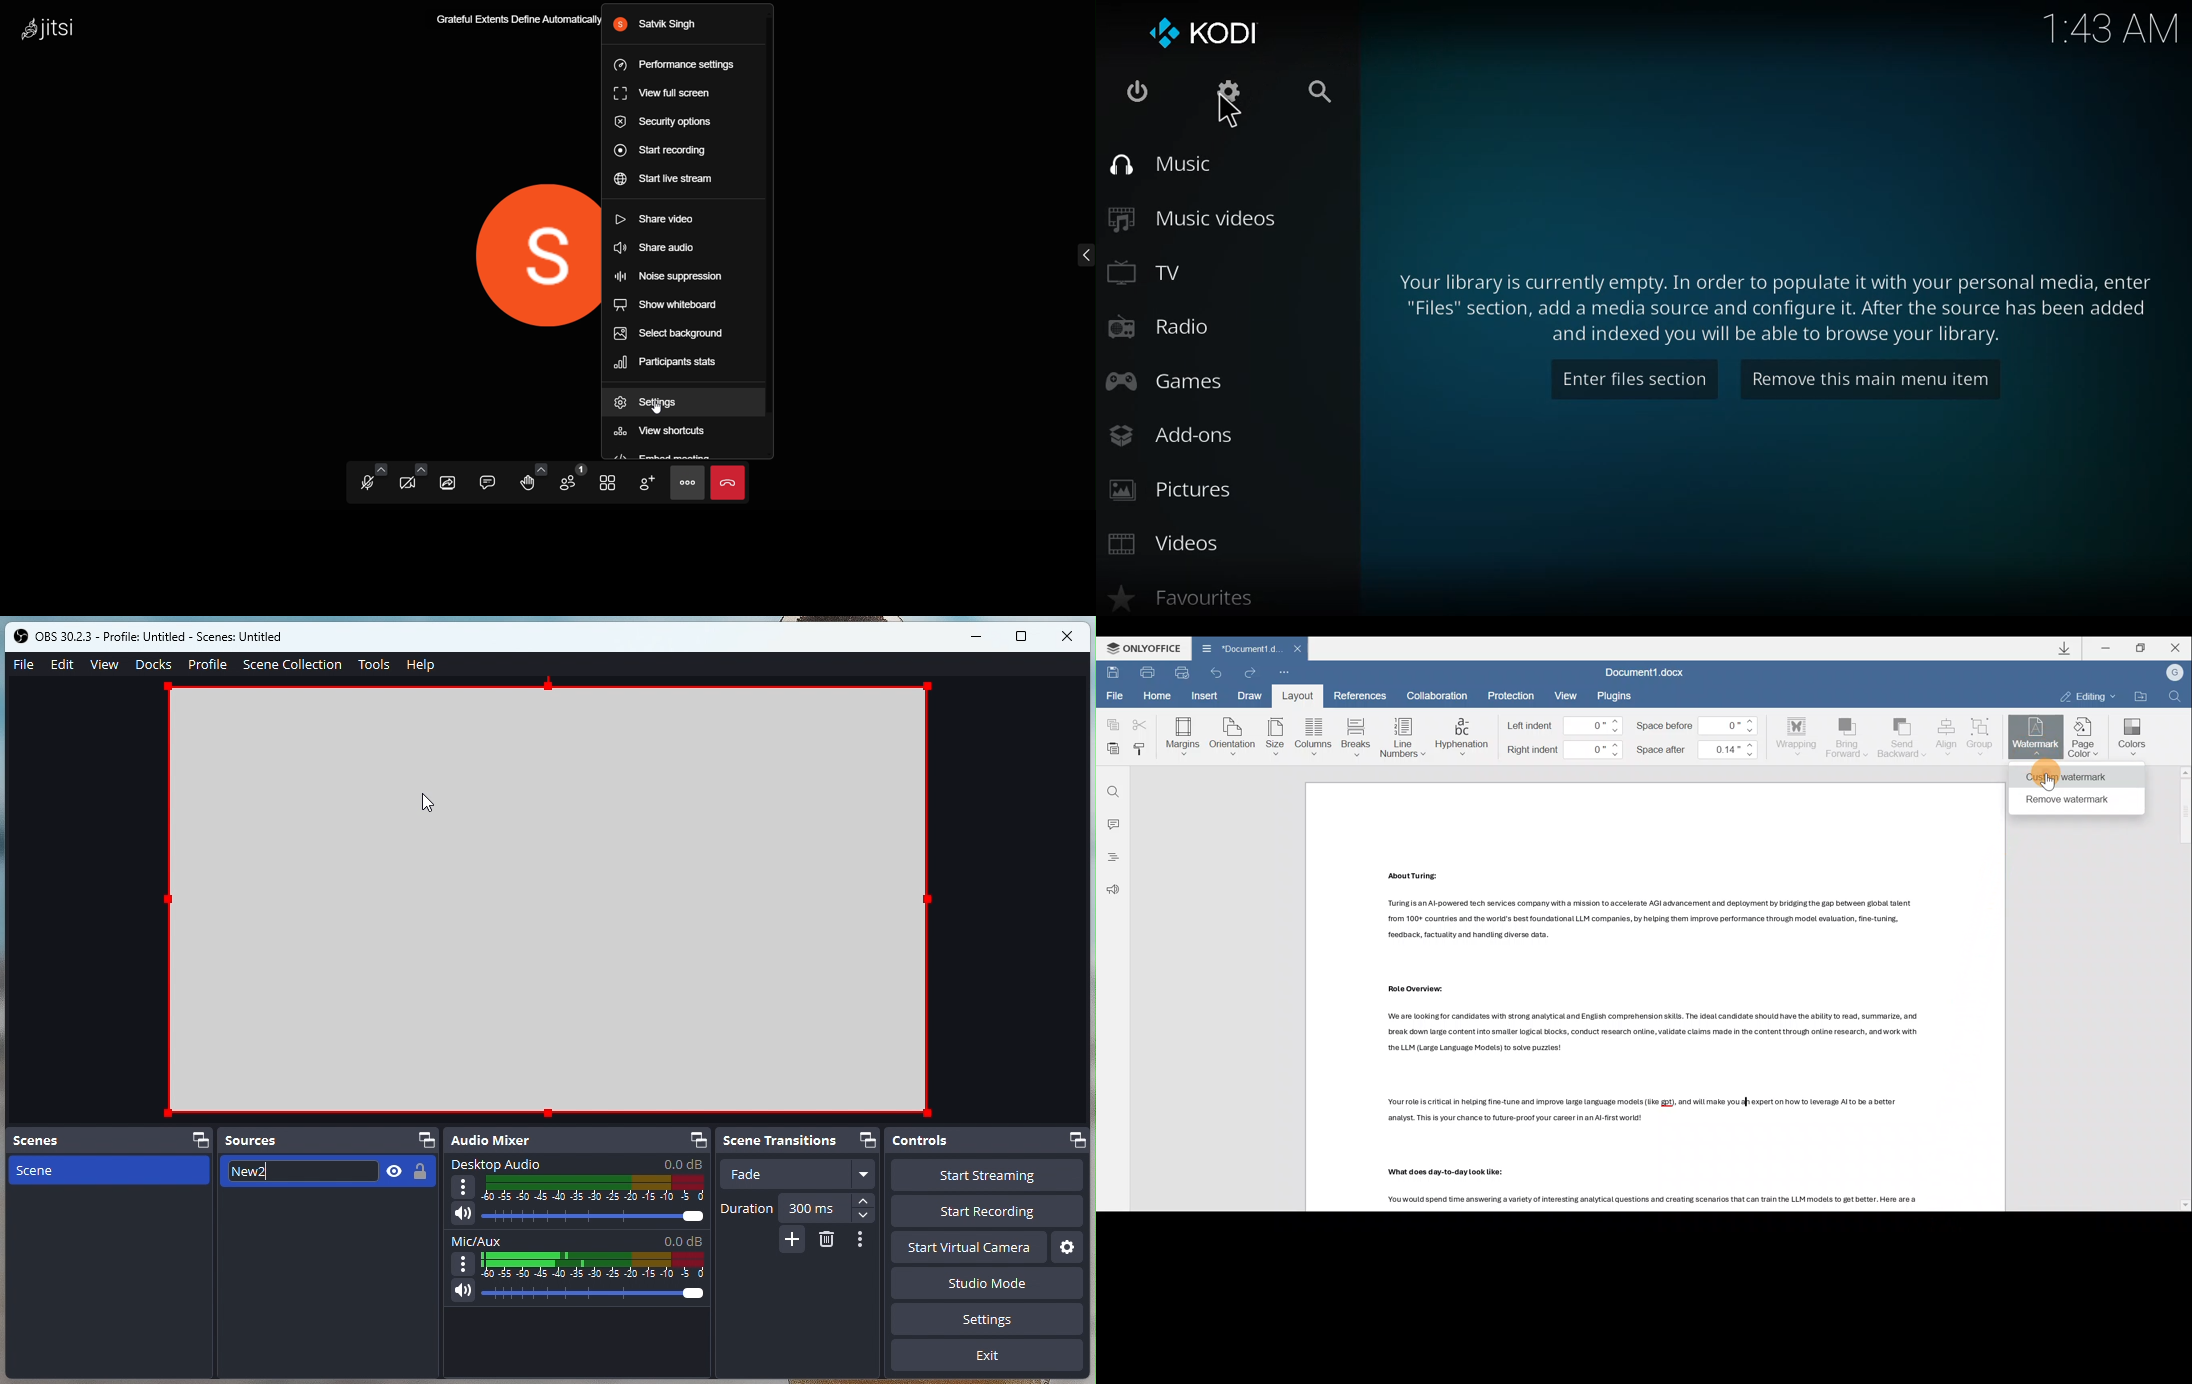 This screenshot has width=2212, height=1400. Describe the element at coordinates (1871, 379) in the screenshot. I see `remove this main menu item` at that location.